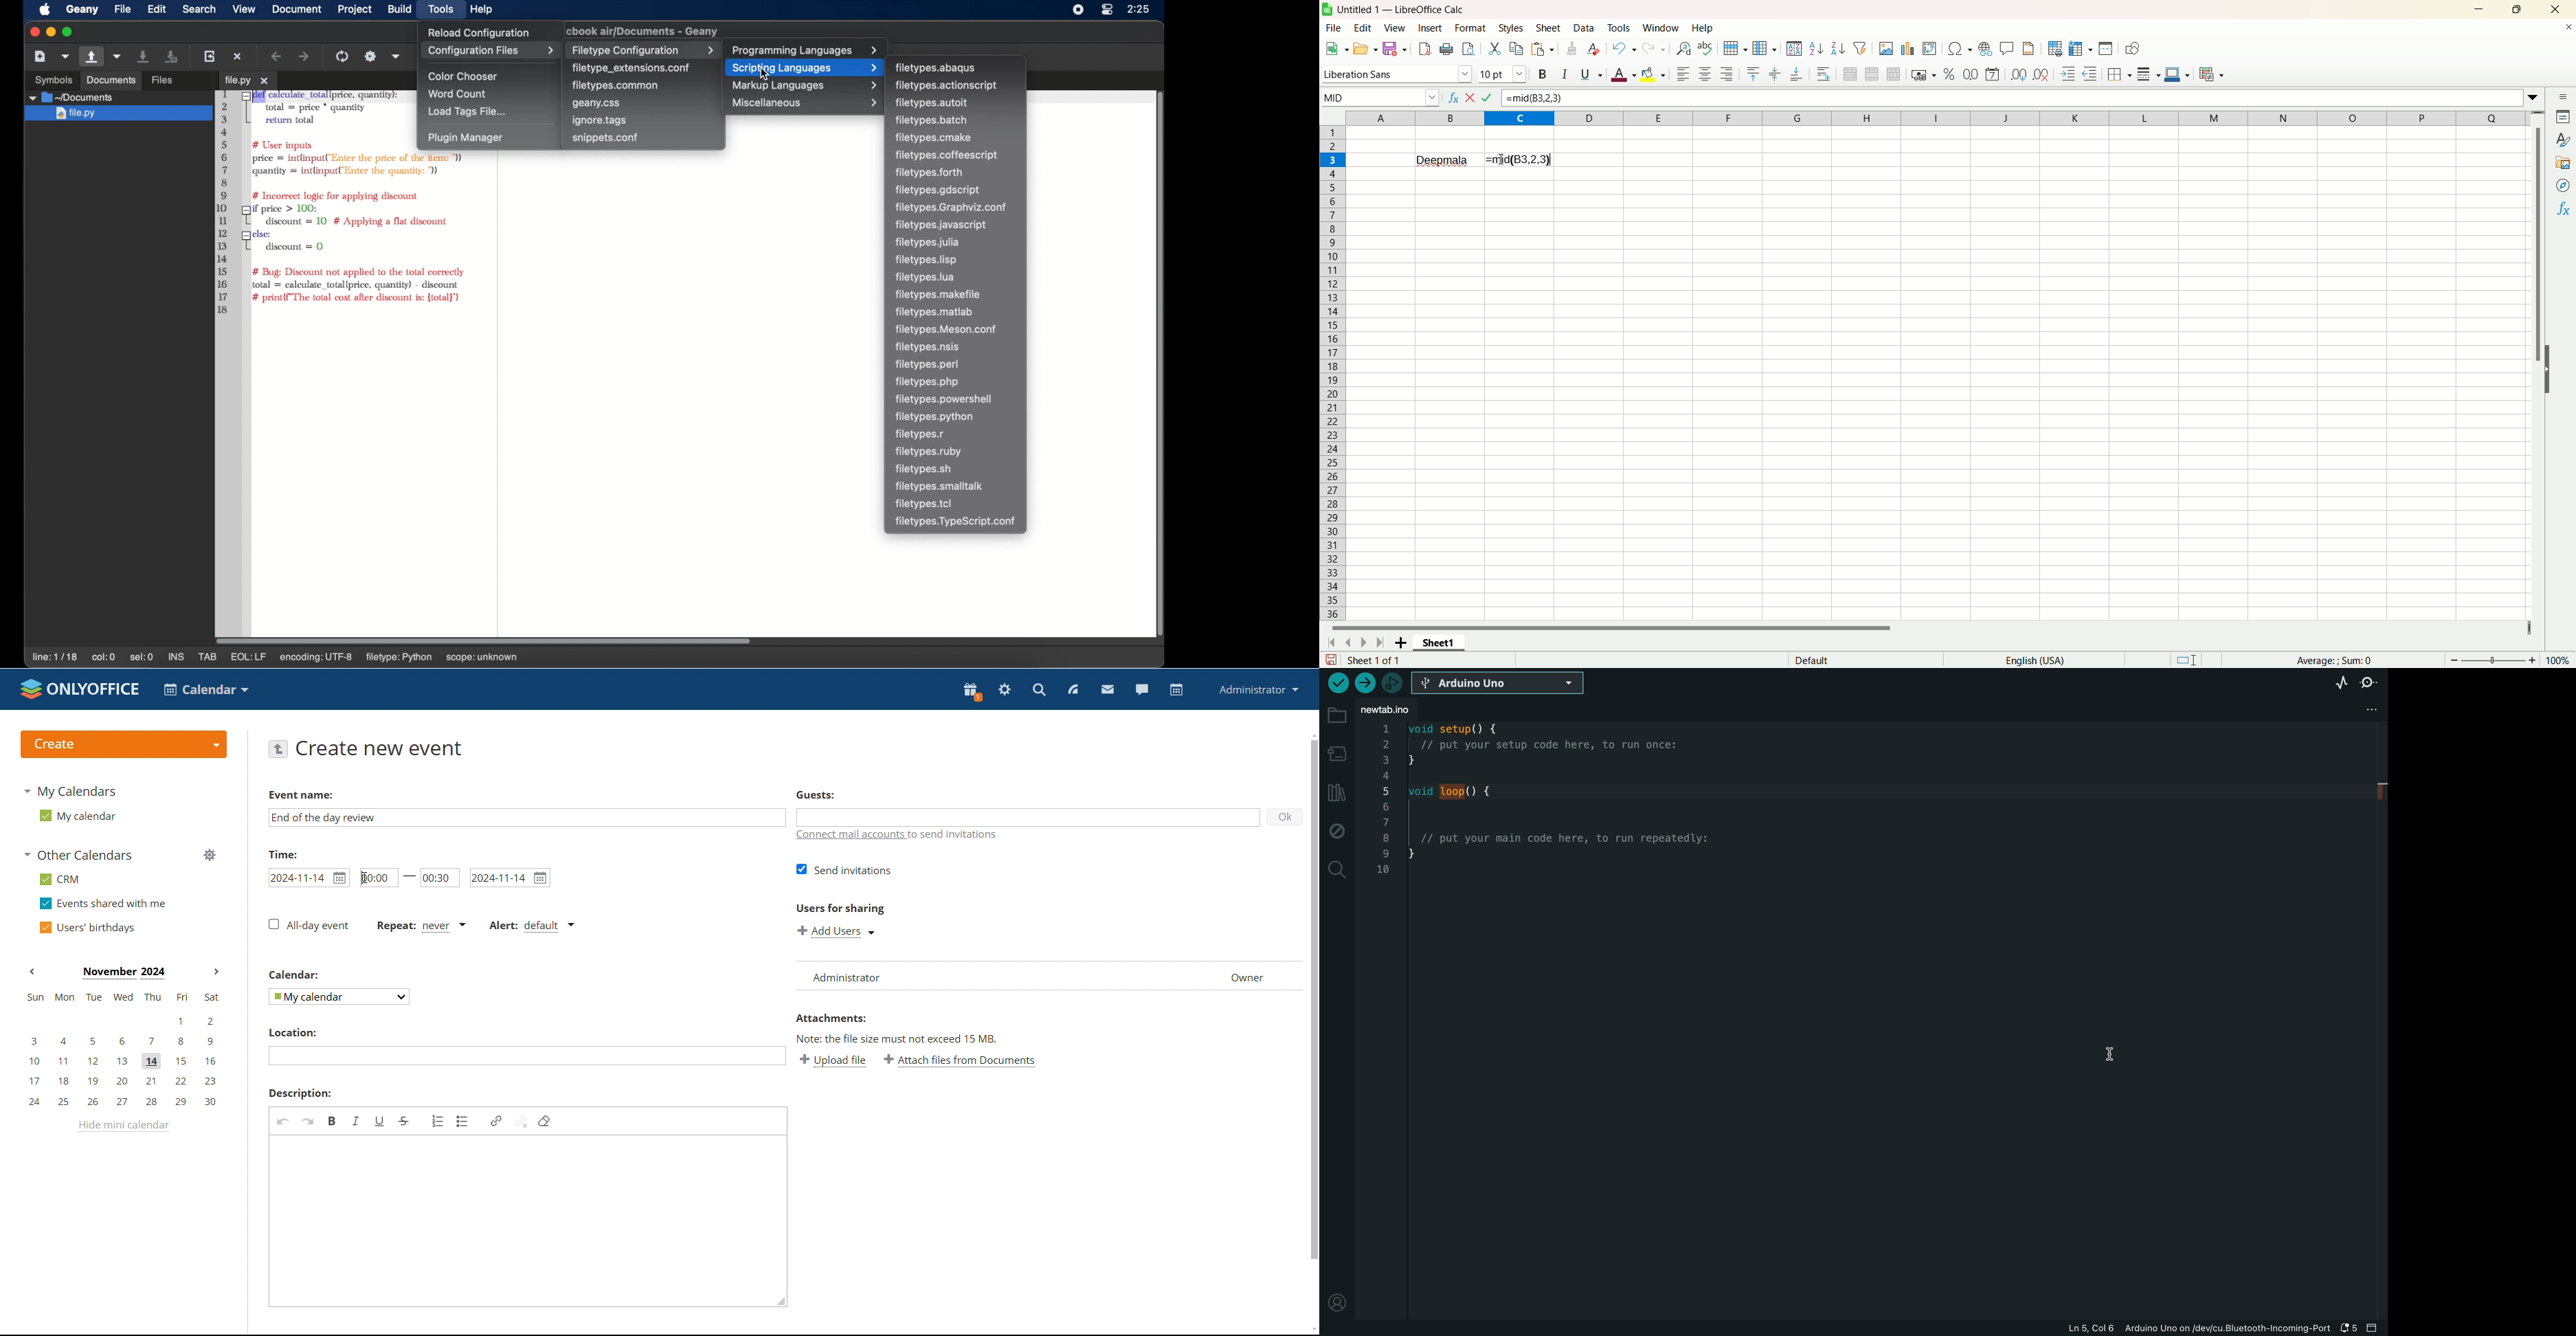 The image size is (2576, 1344). I want to click on Sort, so click(1794, 48).